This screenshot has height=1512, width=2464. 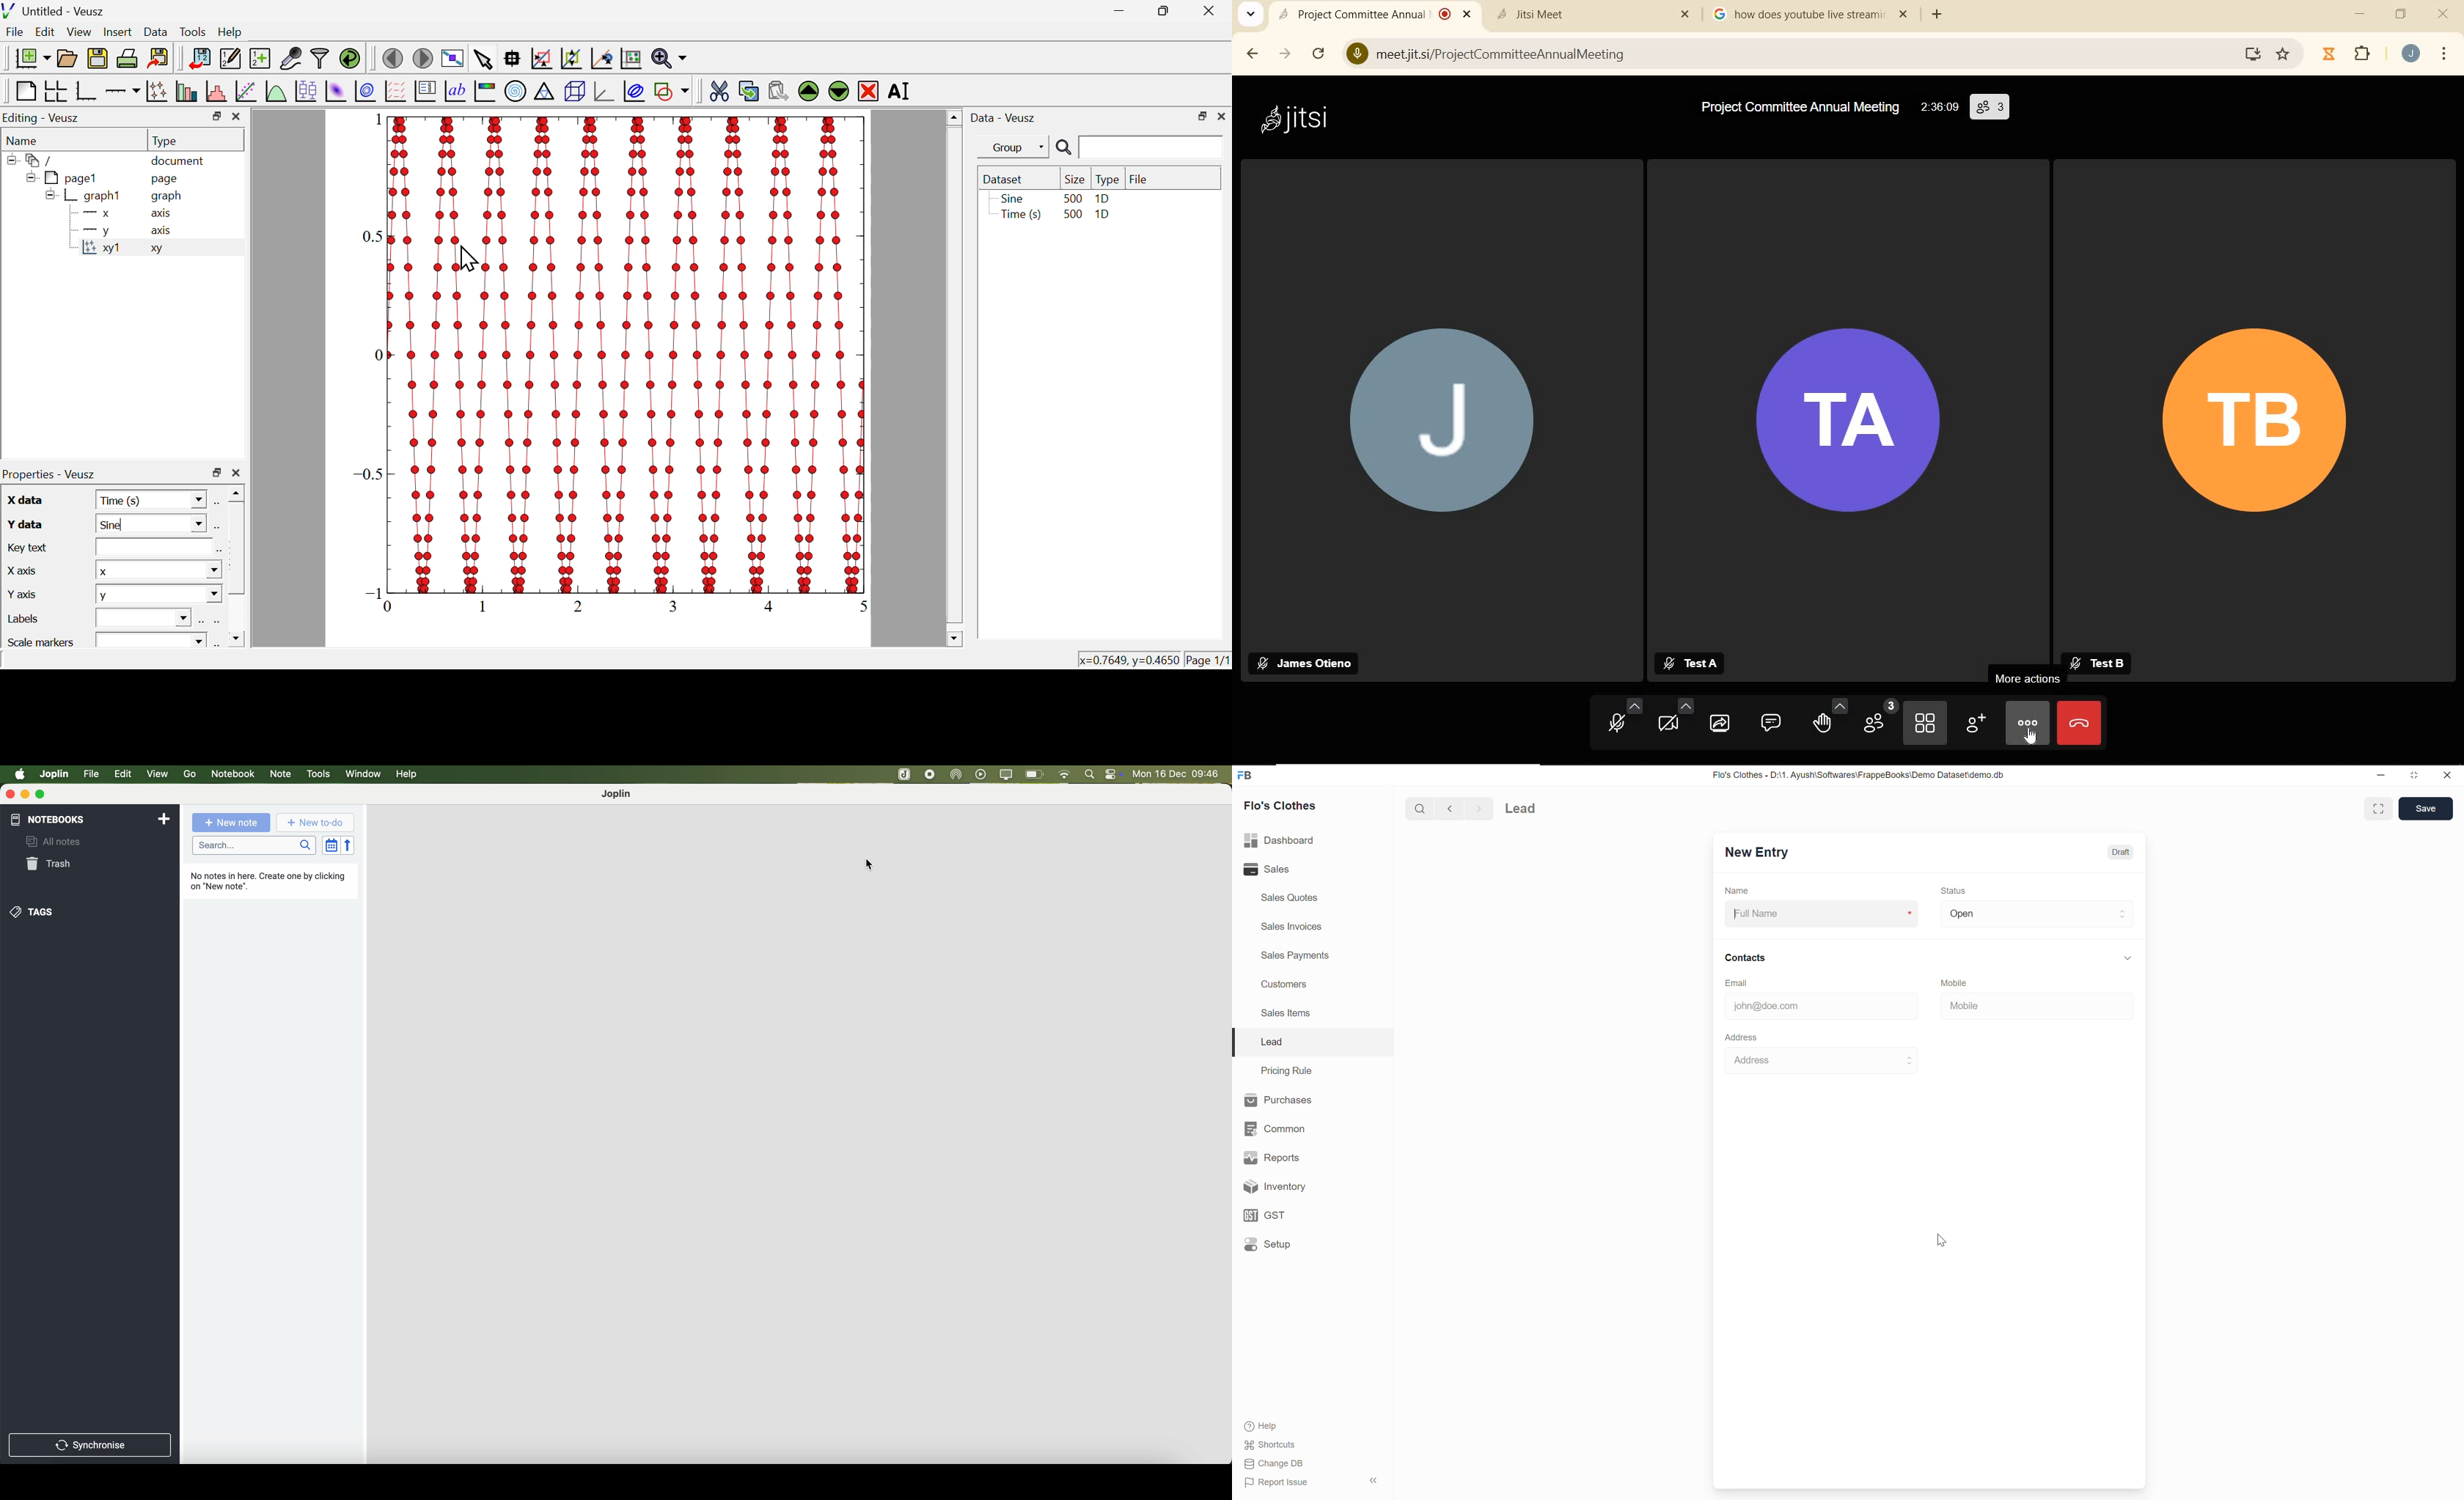 What do you see at coordinates (314, 823) in the screenshot?
I see `new to-do` at bounding box center [314, 823].